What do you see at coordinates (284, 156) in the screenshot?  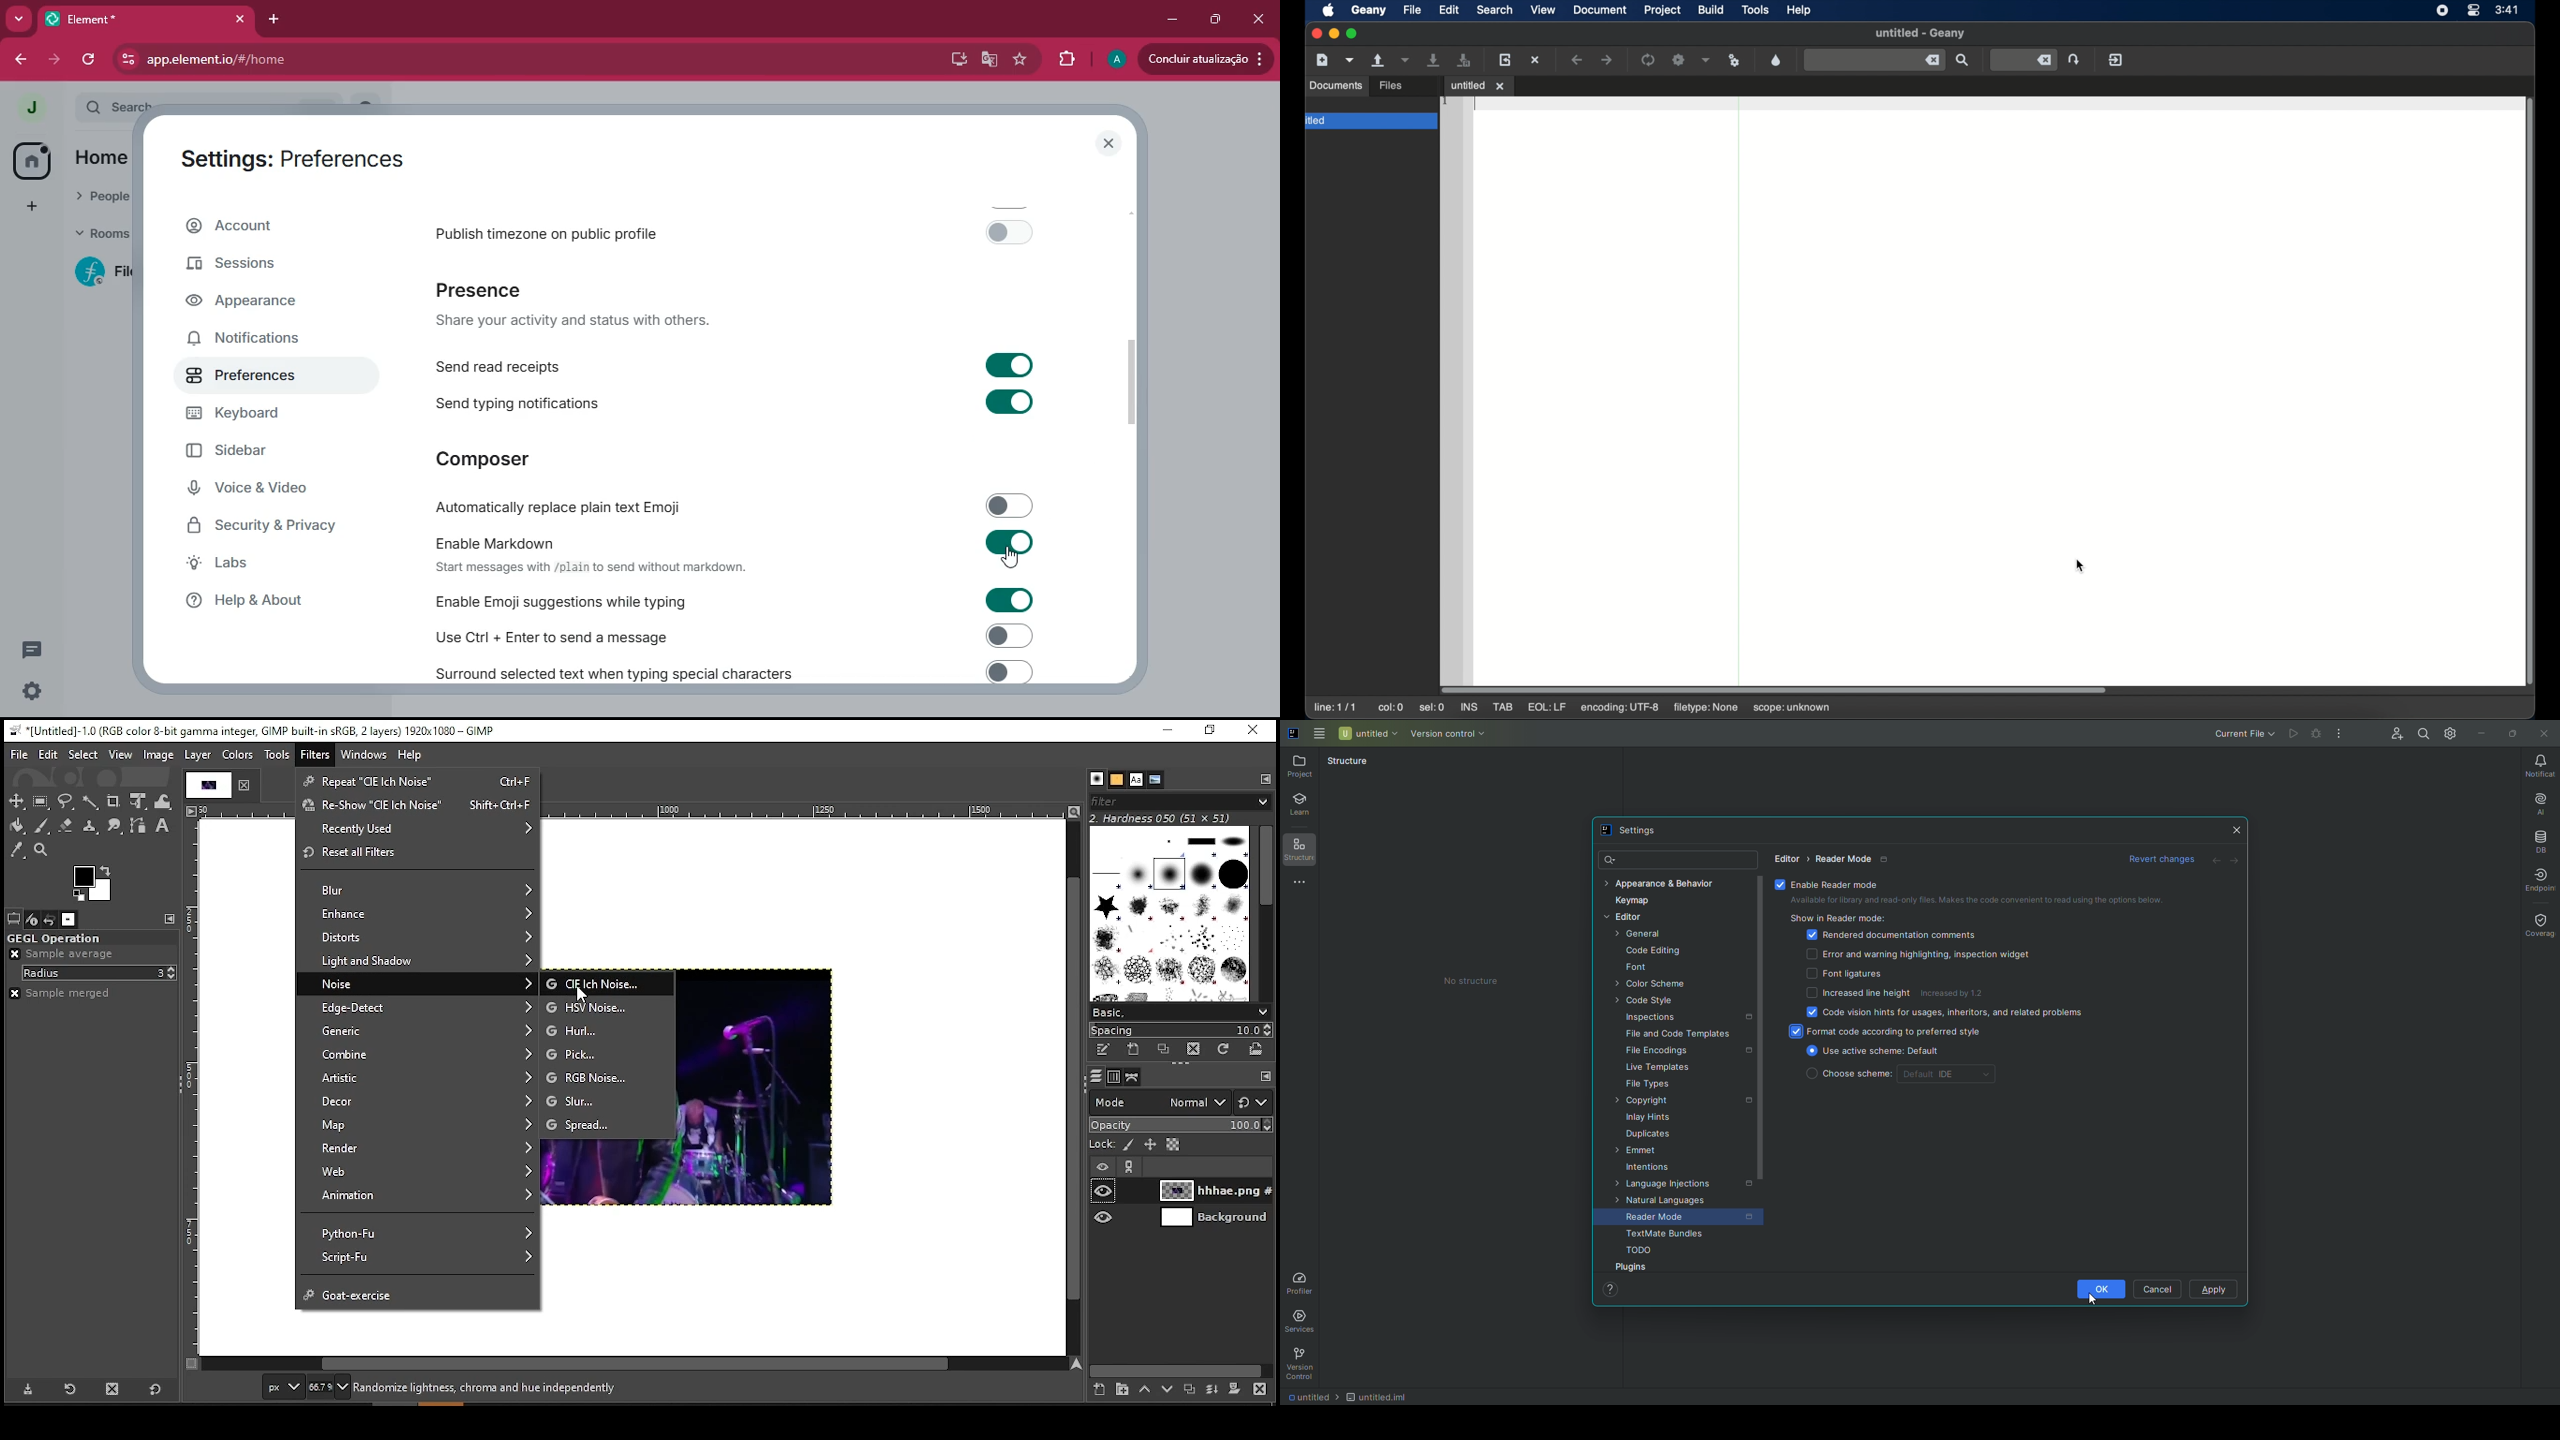 I see `settings: Account` at bounding box center [284, 156].